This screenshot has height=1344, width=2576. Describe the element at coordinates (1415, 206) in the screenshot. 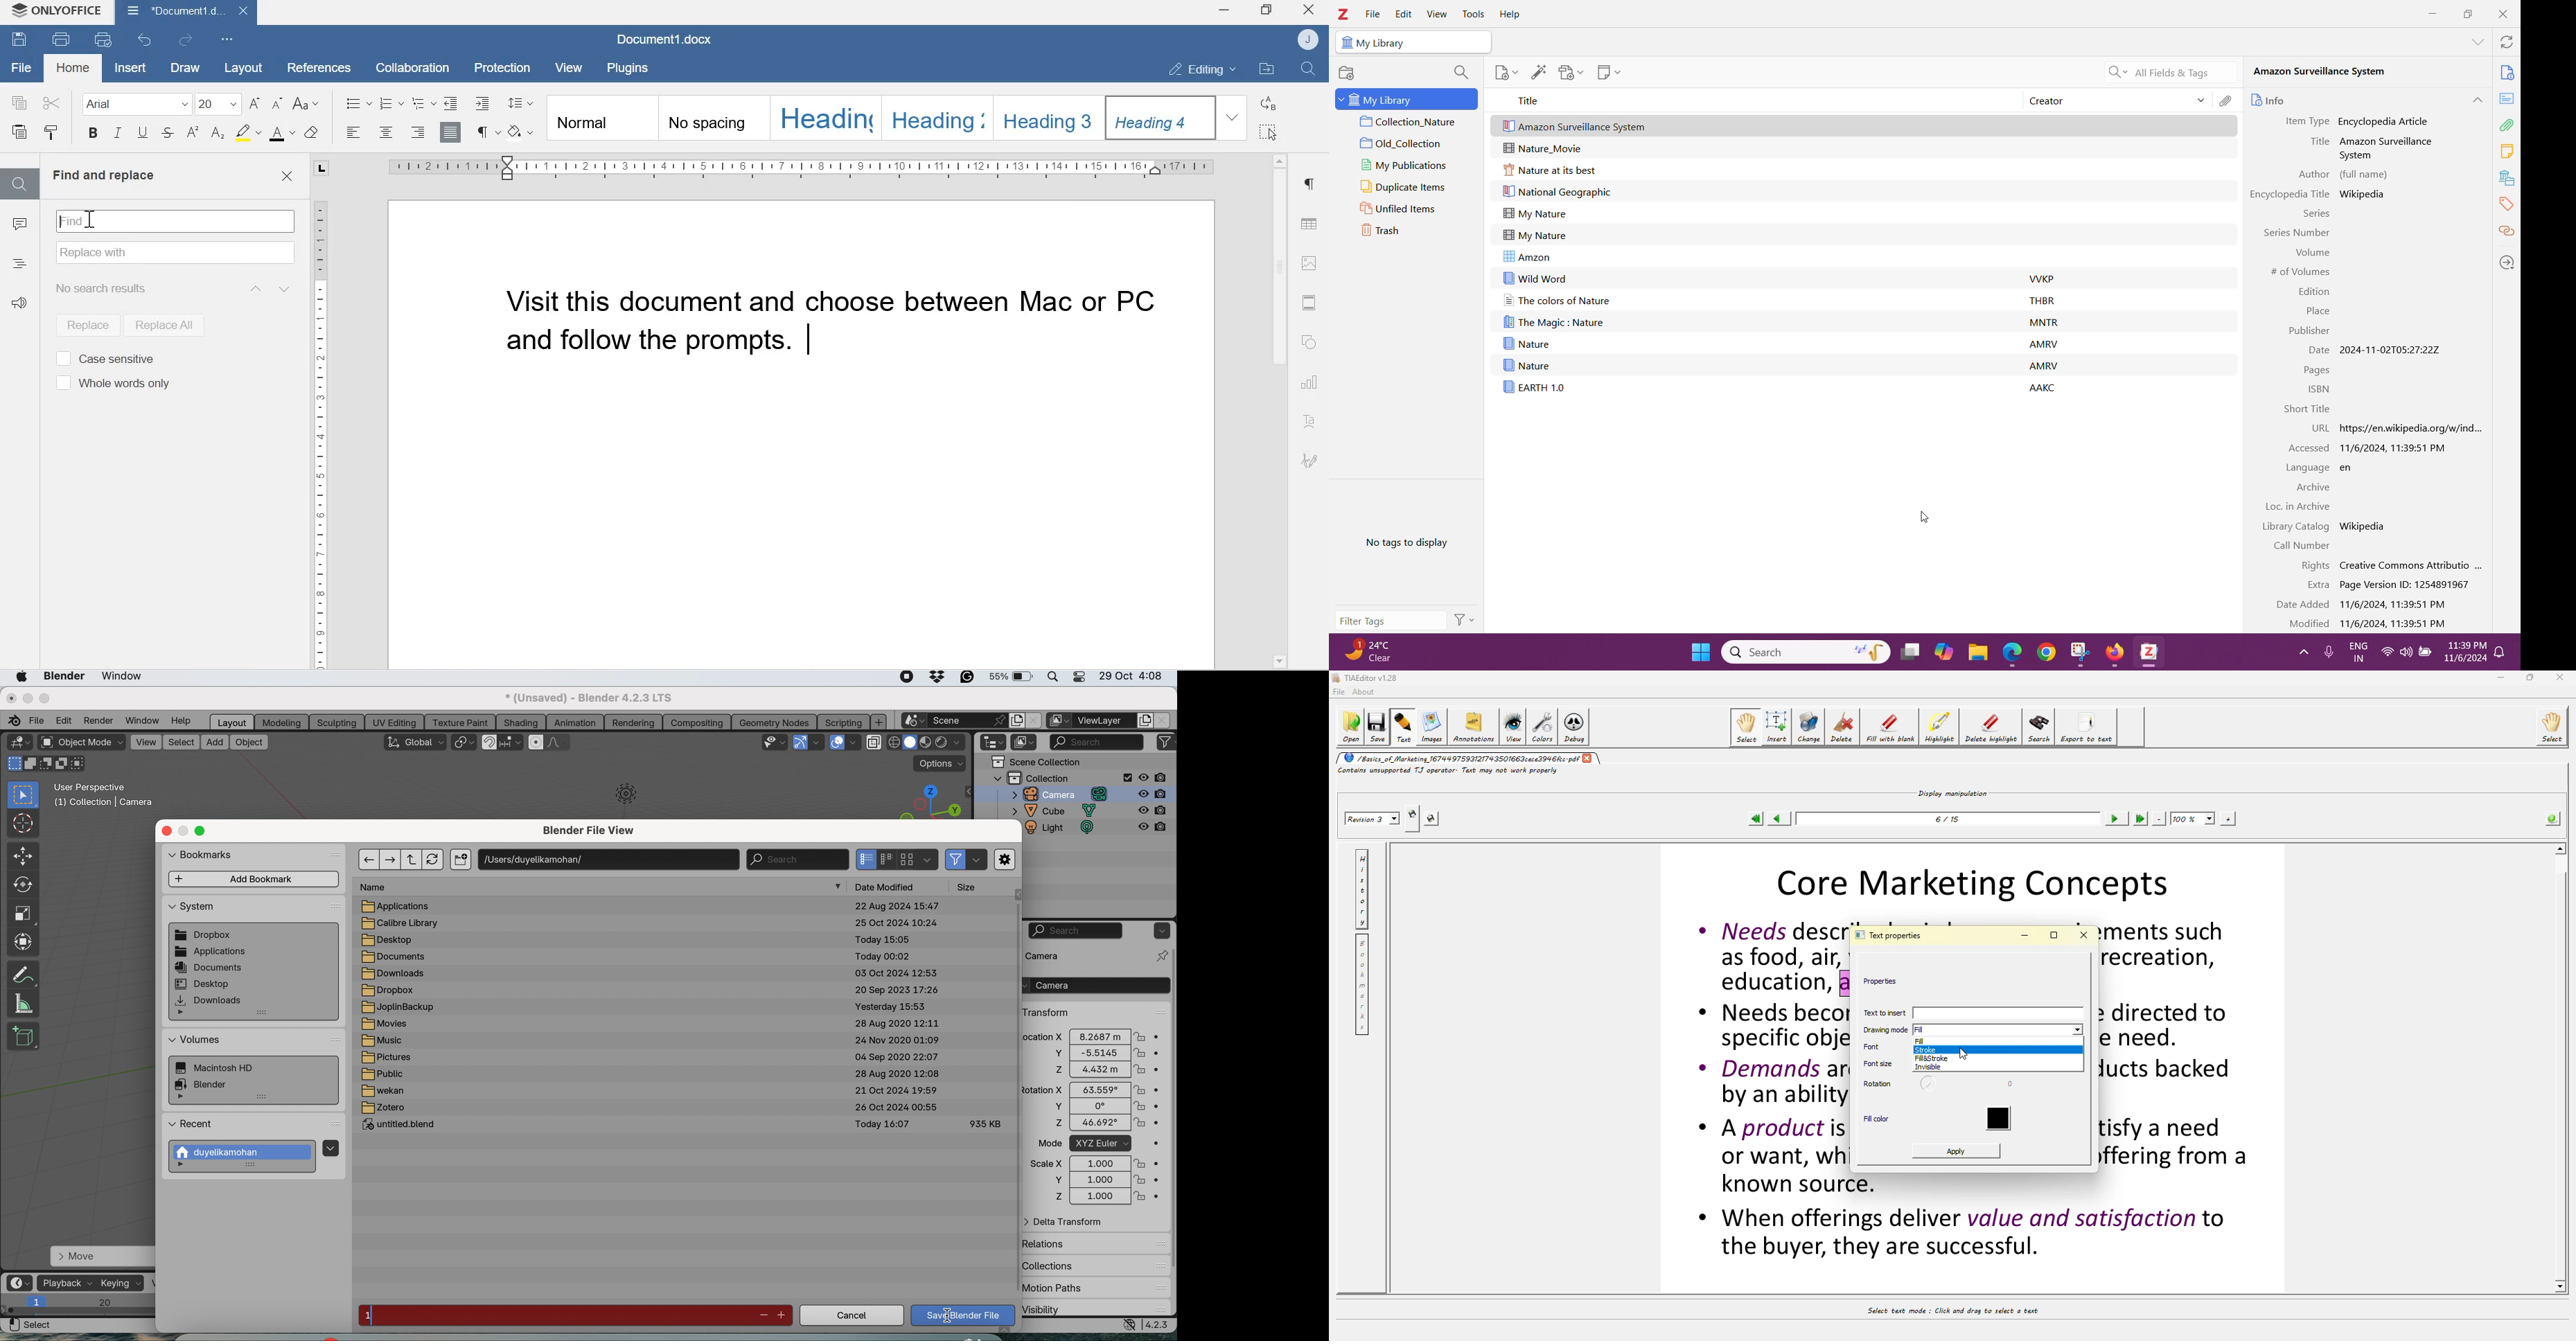

I see `Unfiled Items` at that location.